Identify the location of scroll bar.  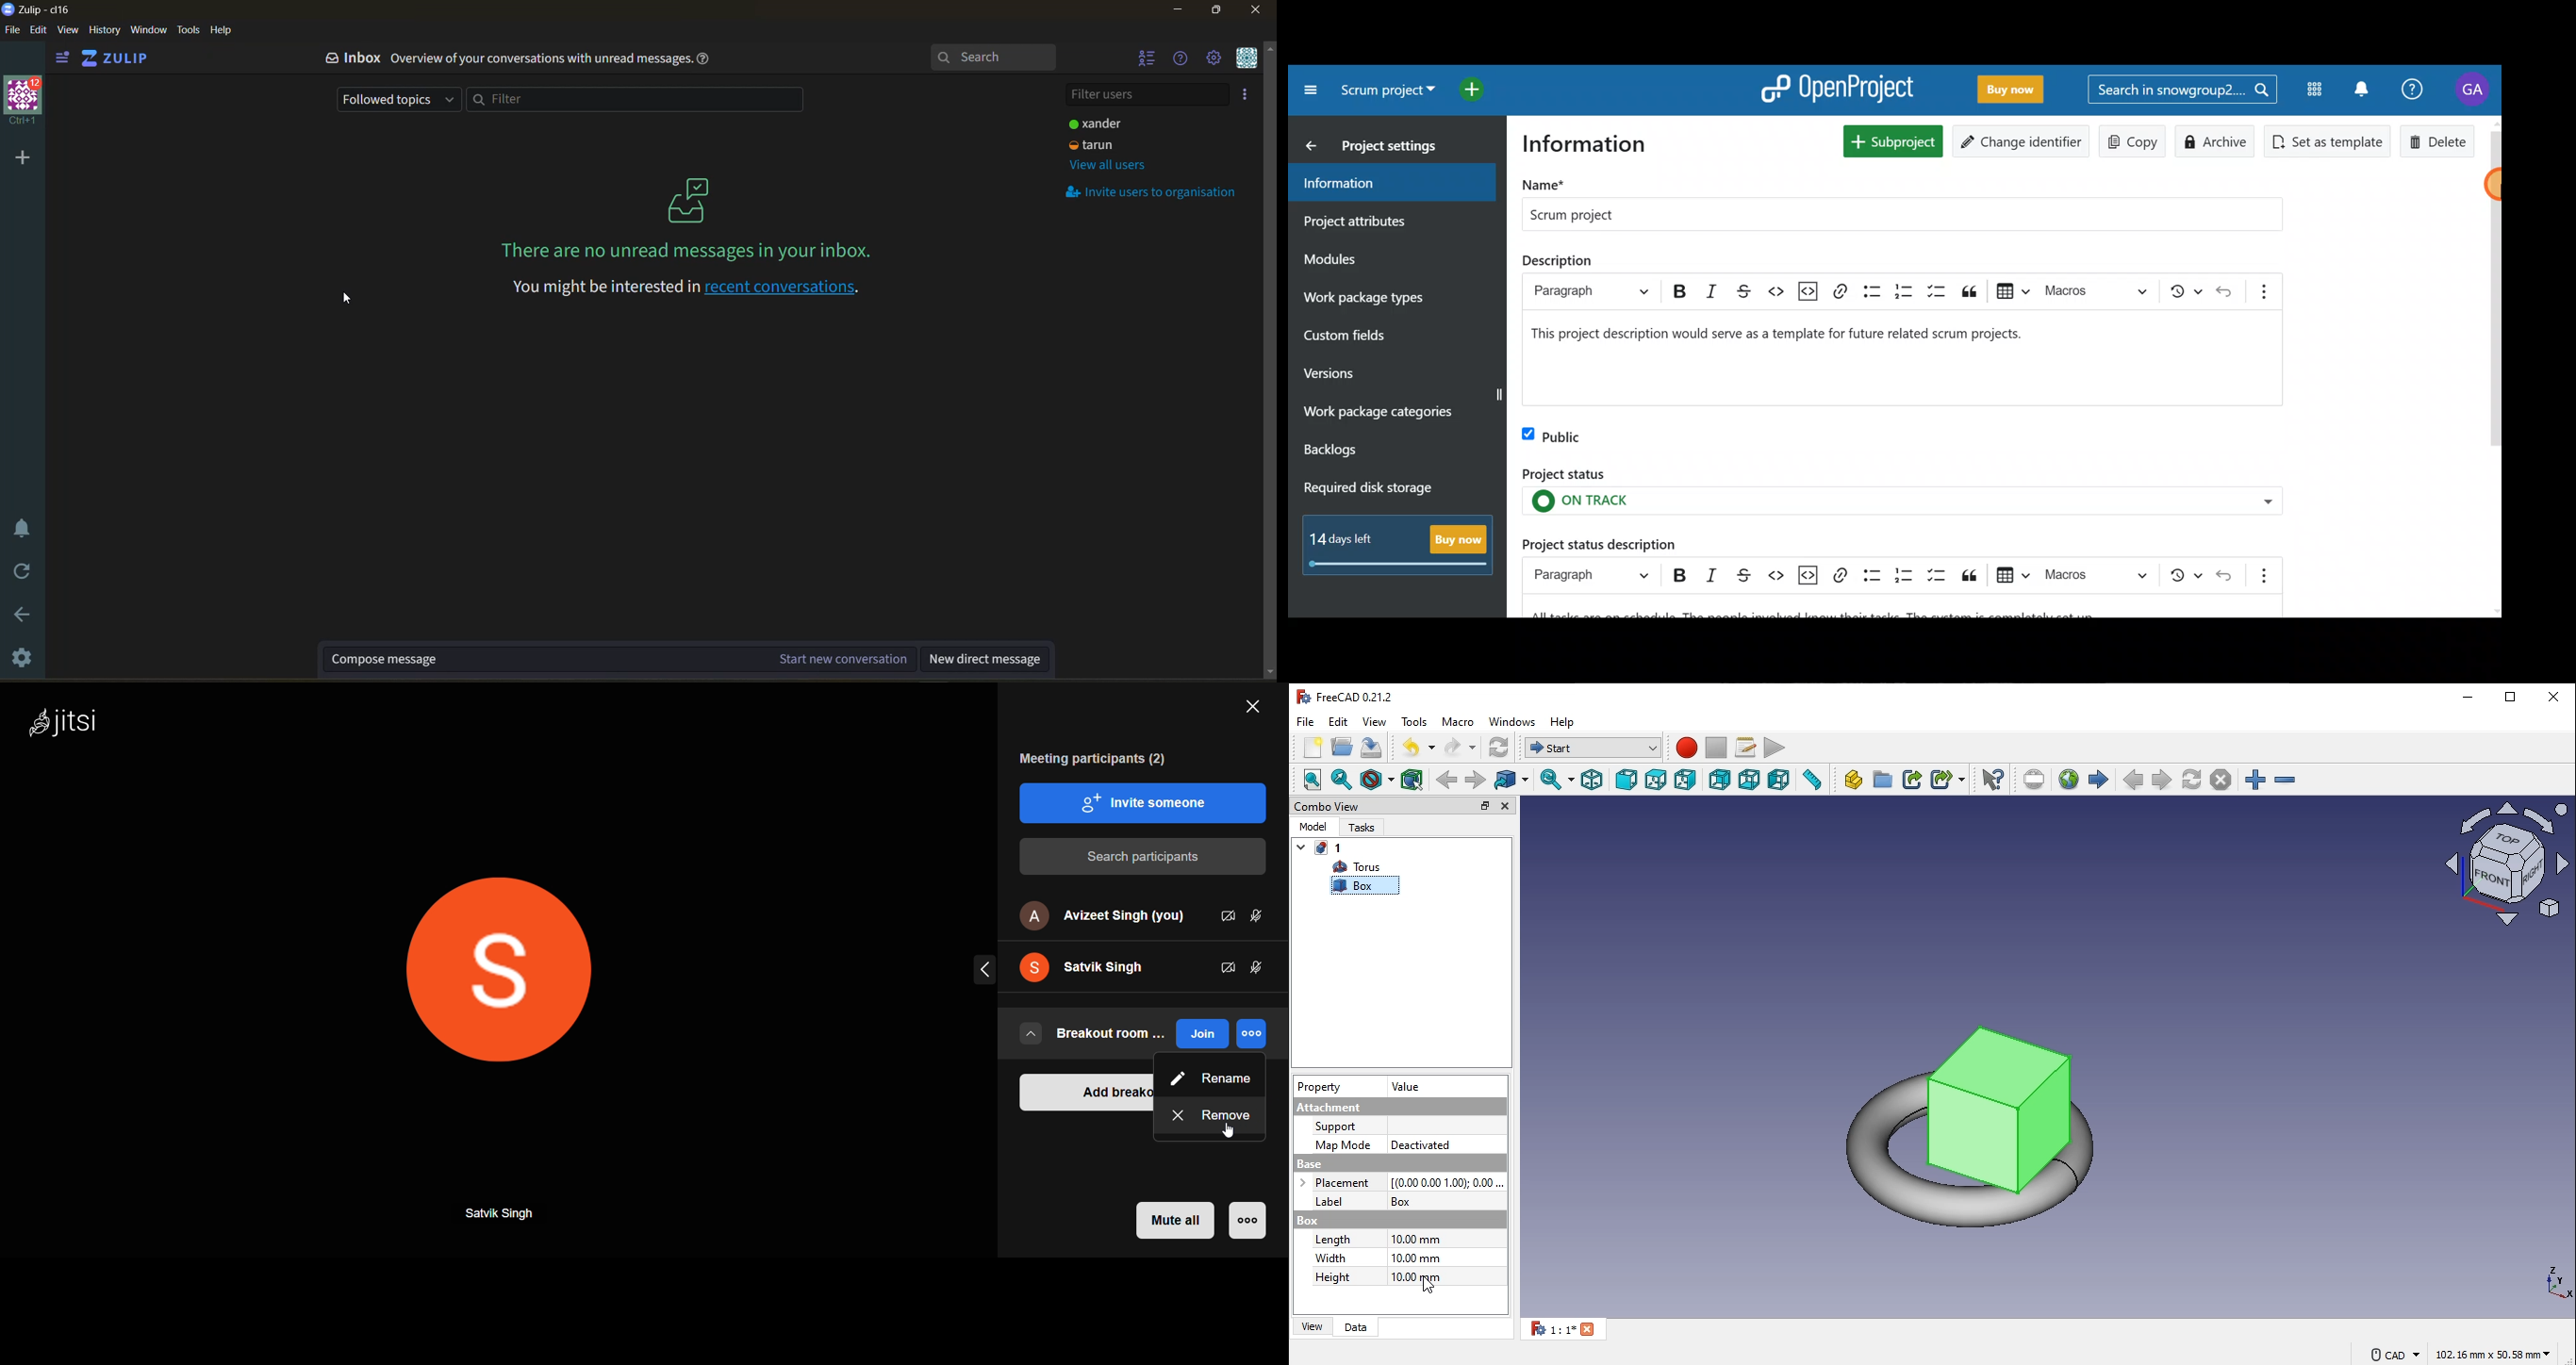
(2498, 367).